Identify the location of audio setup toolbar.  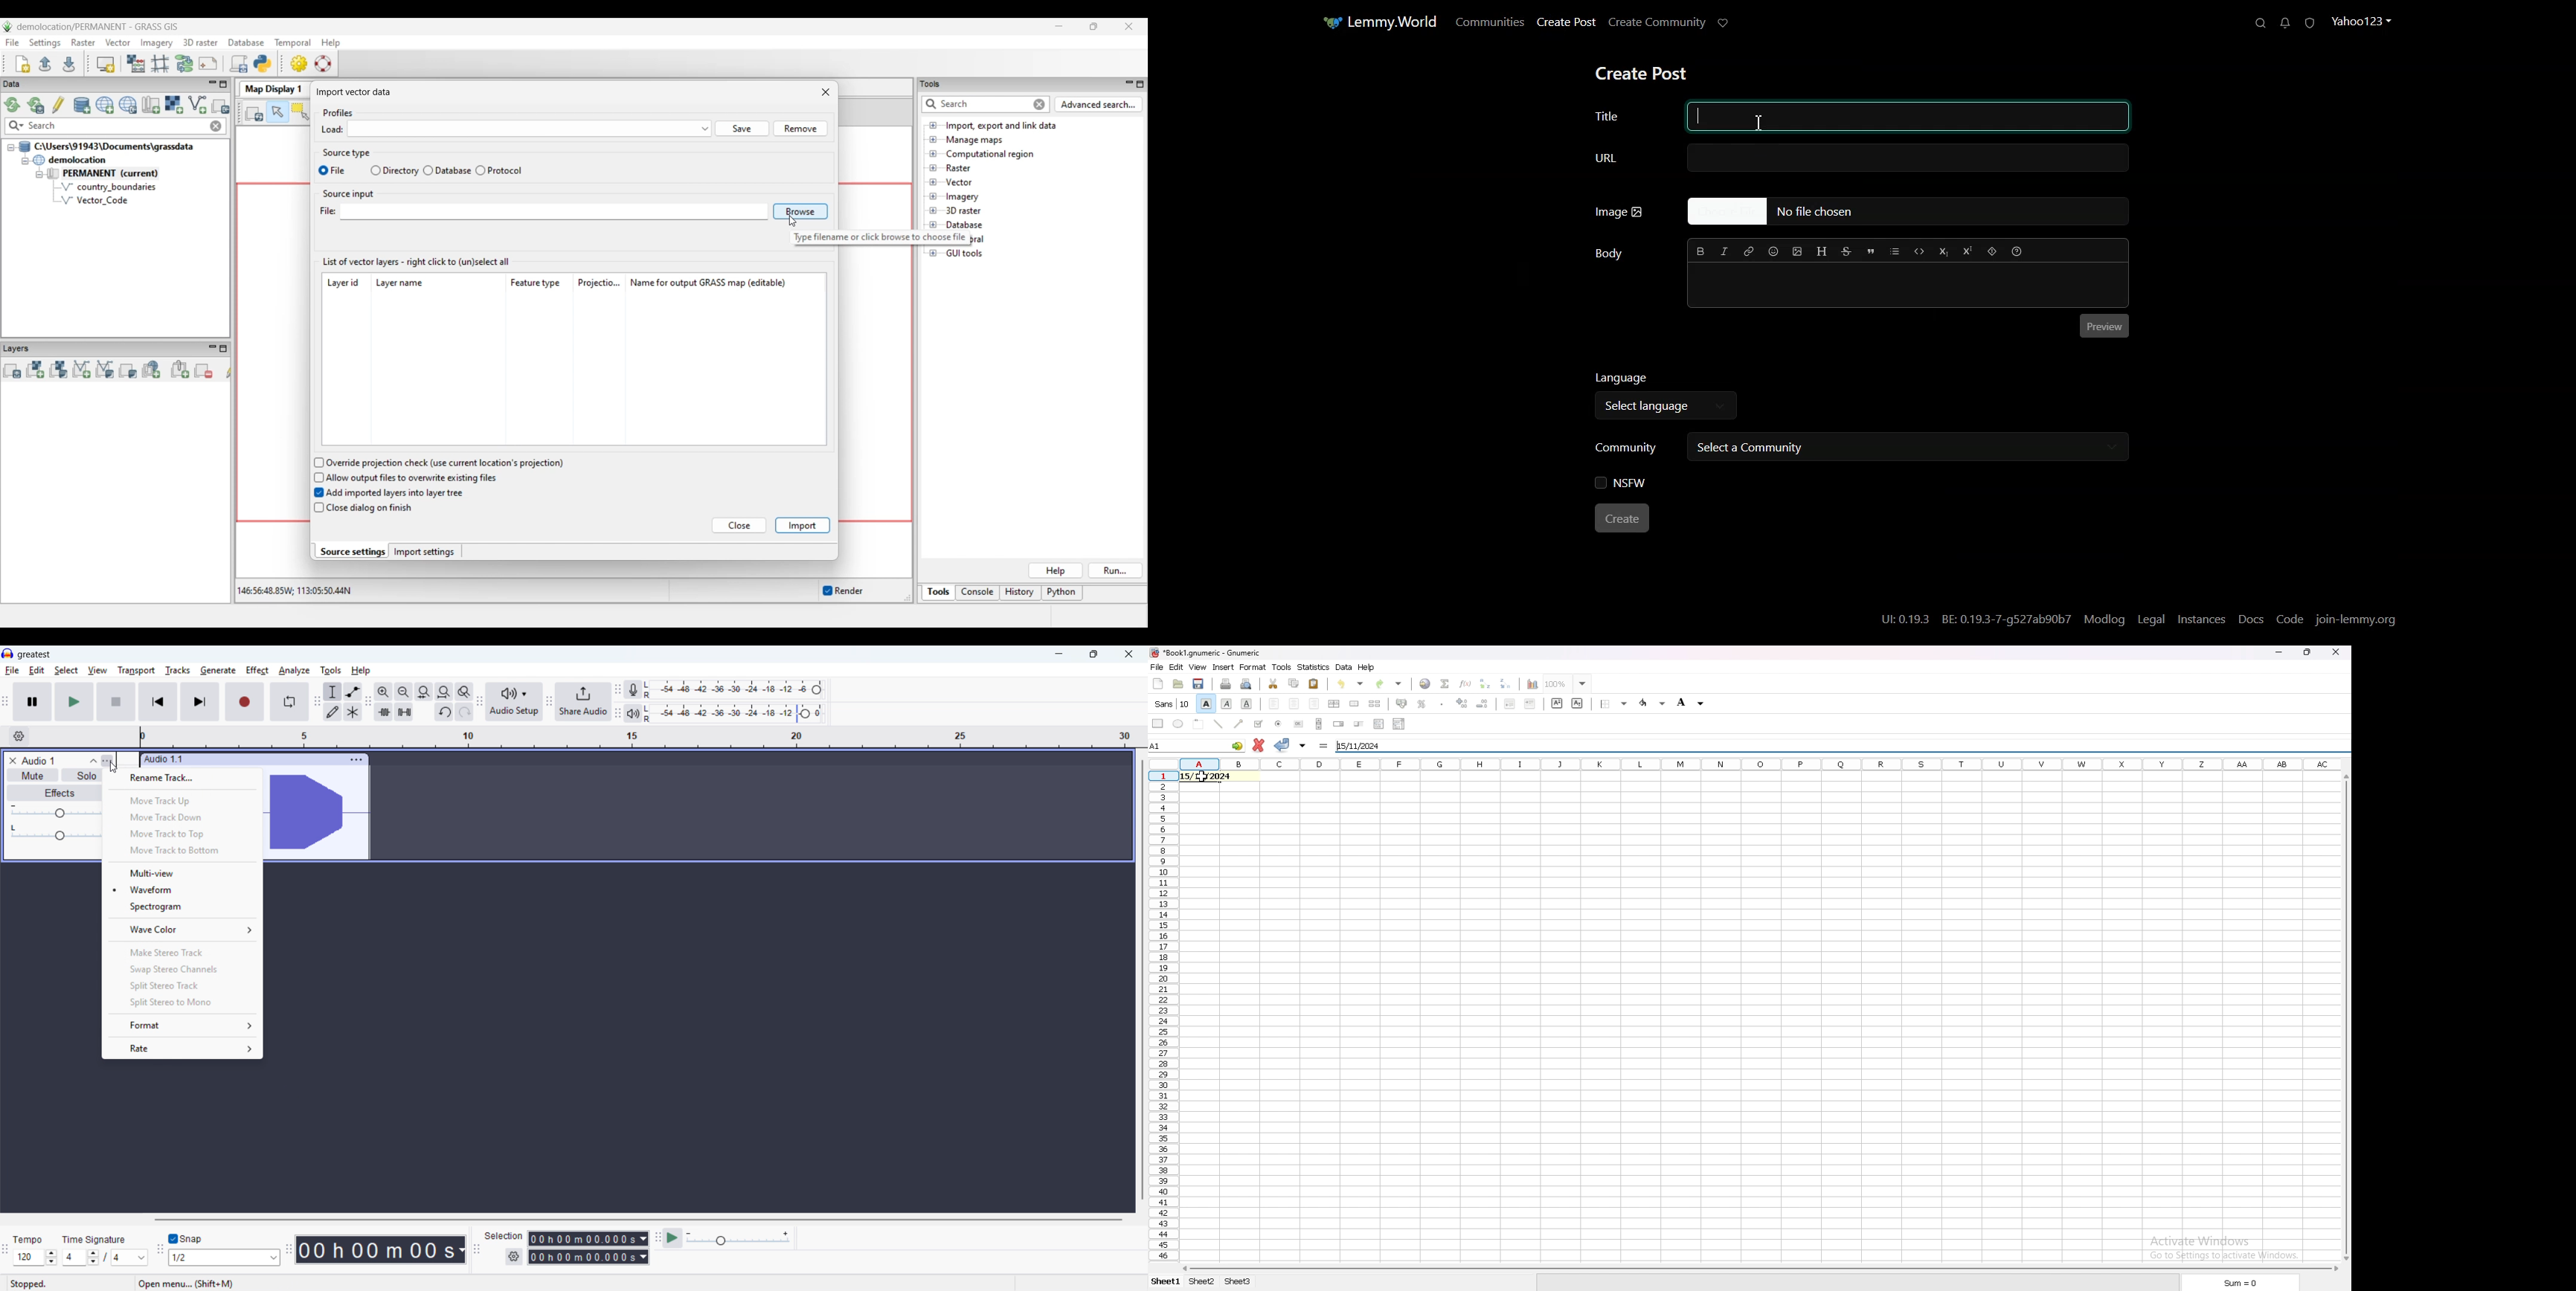
(479, 703).